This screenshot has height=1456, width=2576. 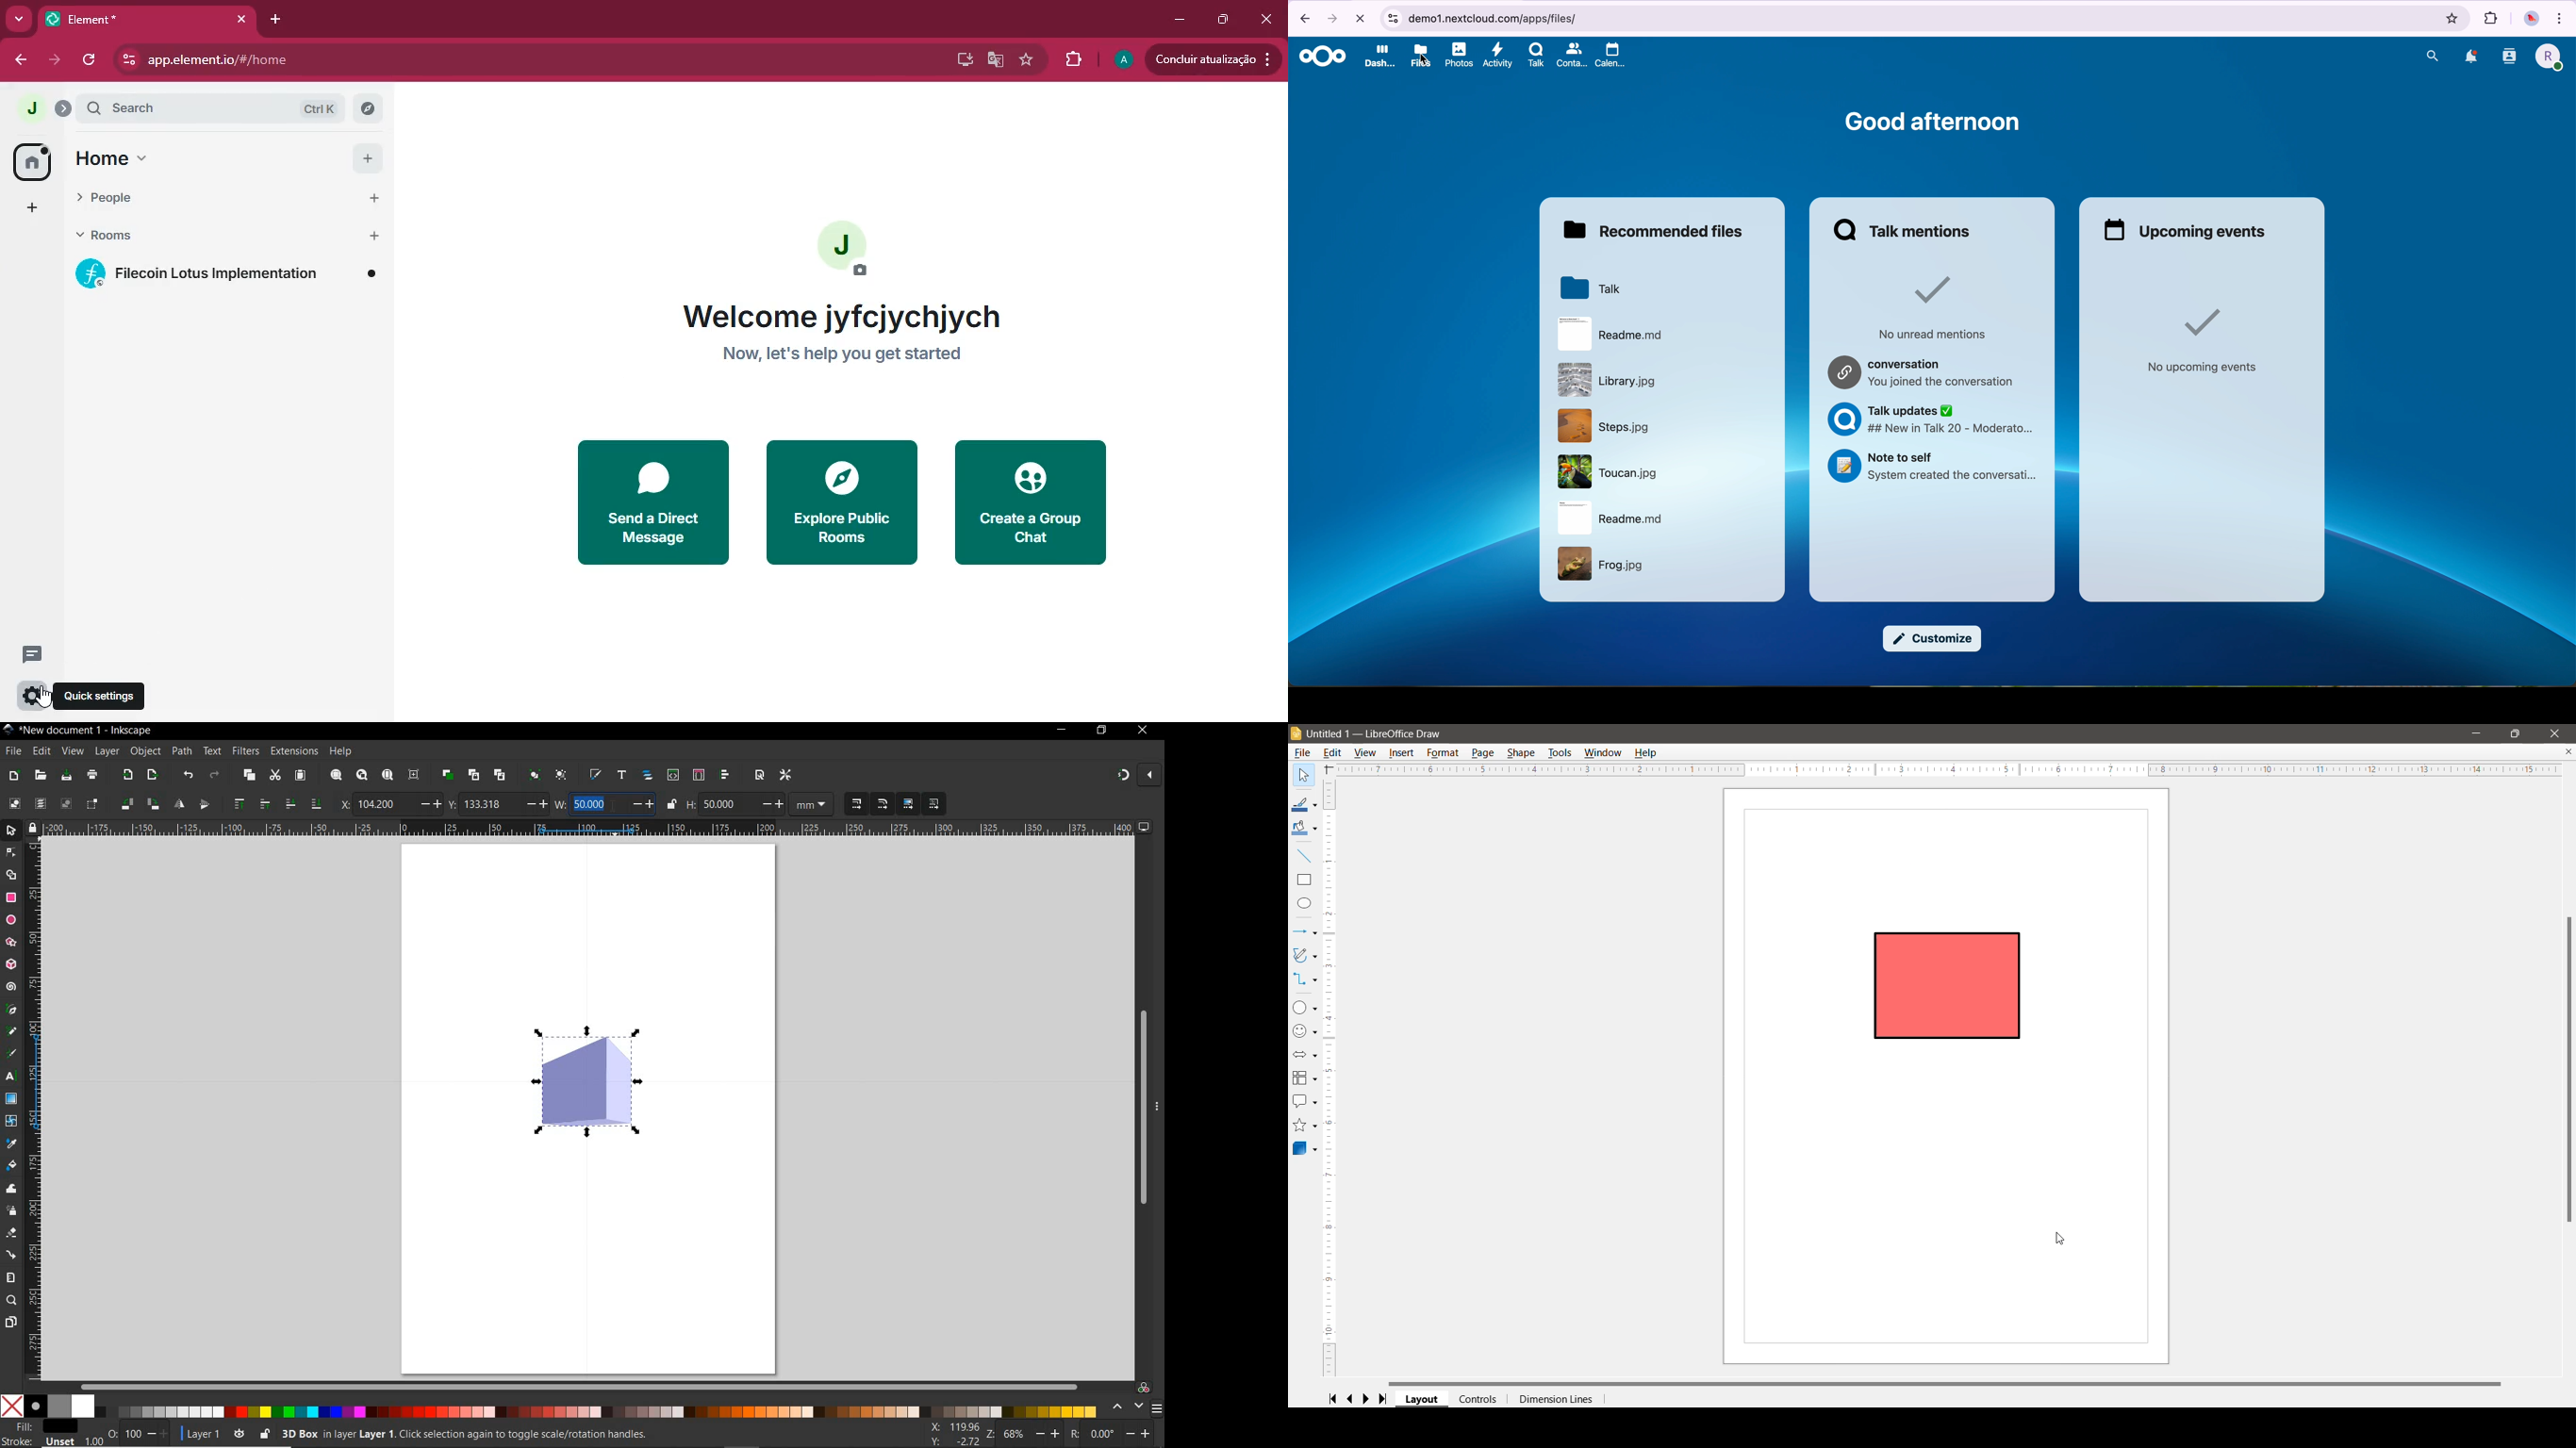 I want to click on y, so click(x=453, y=804).